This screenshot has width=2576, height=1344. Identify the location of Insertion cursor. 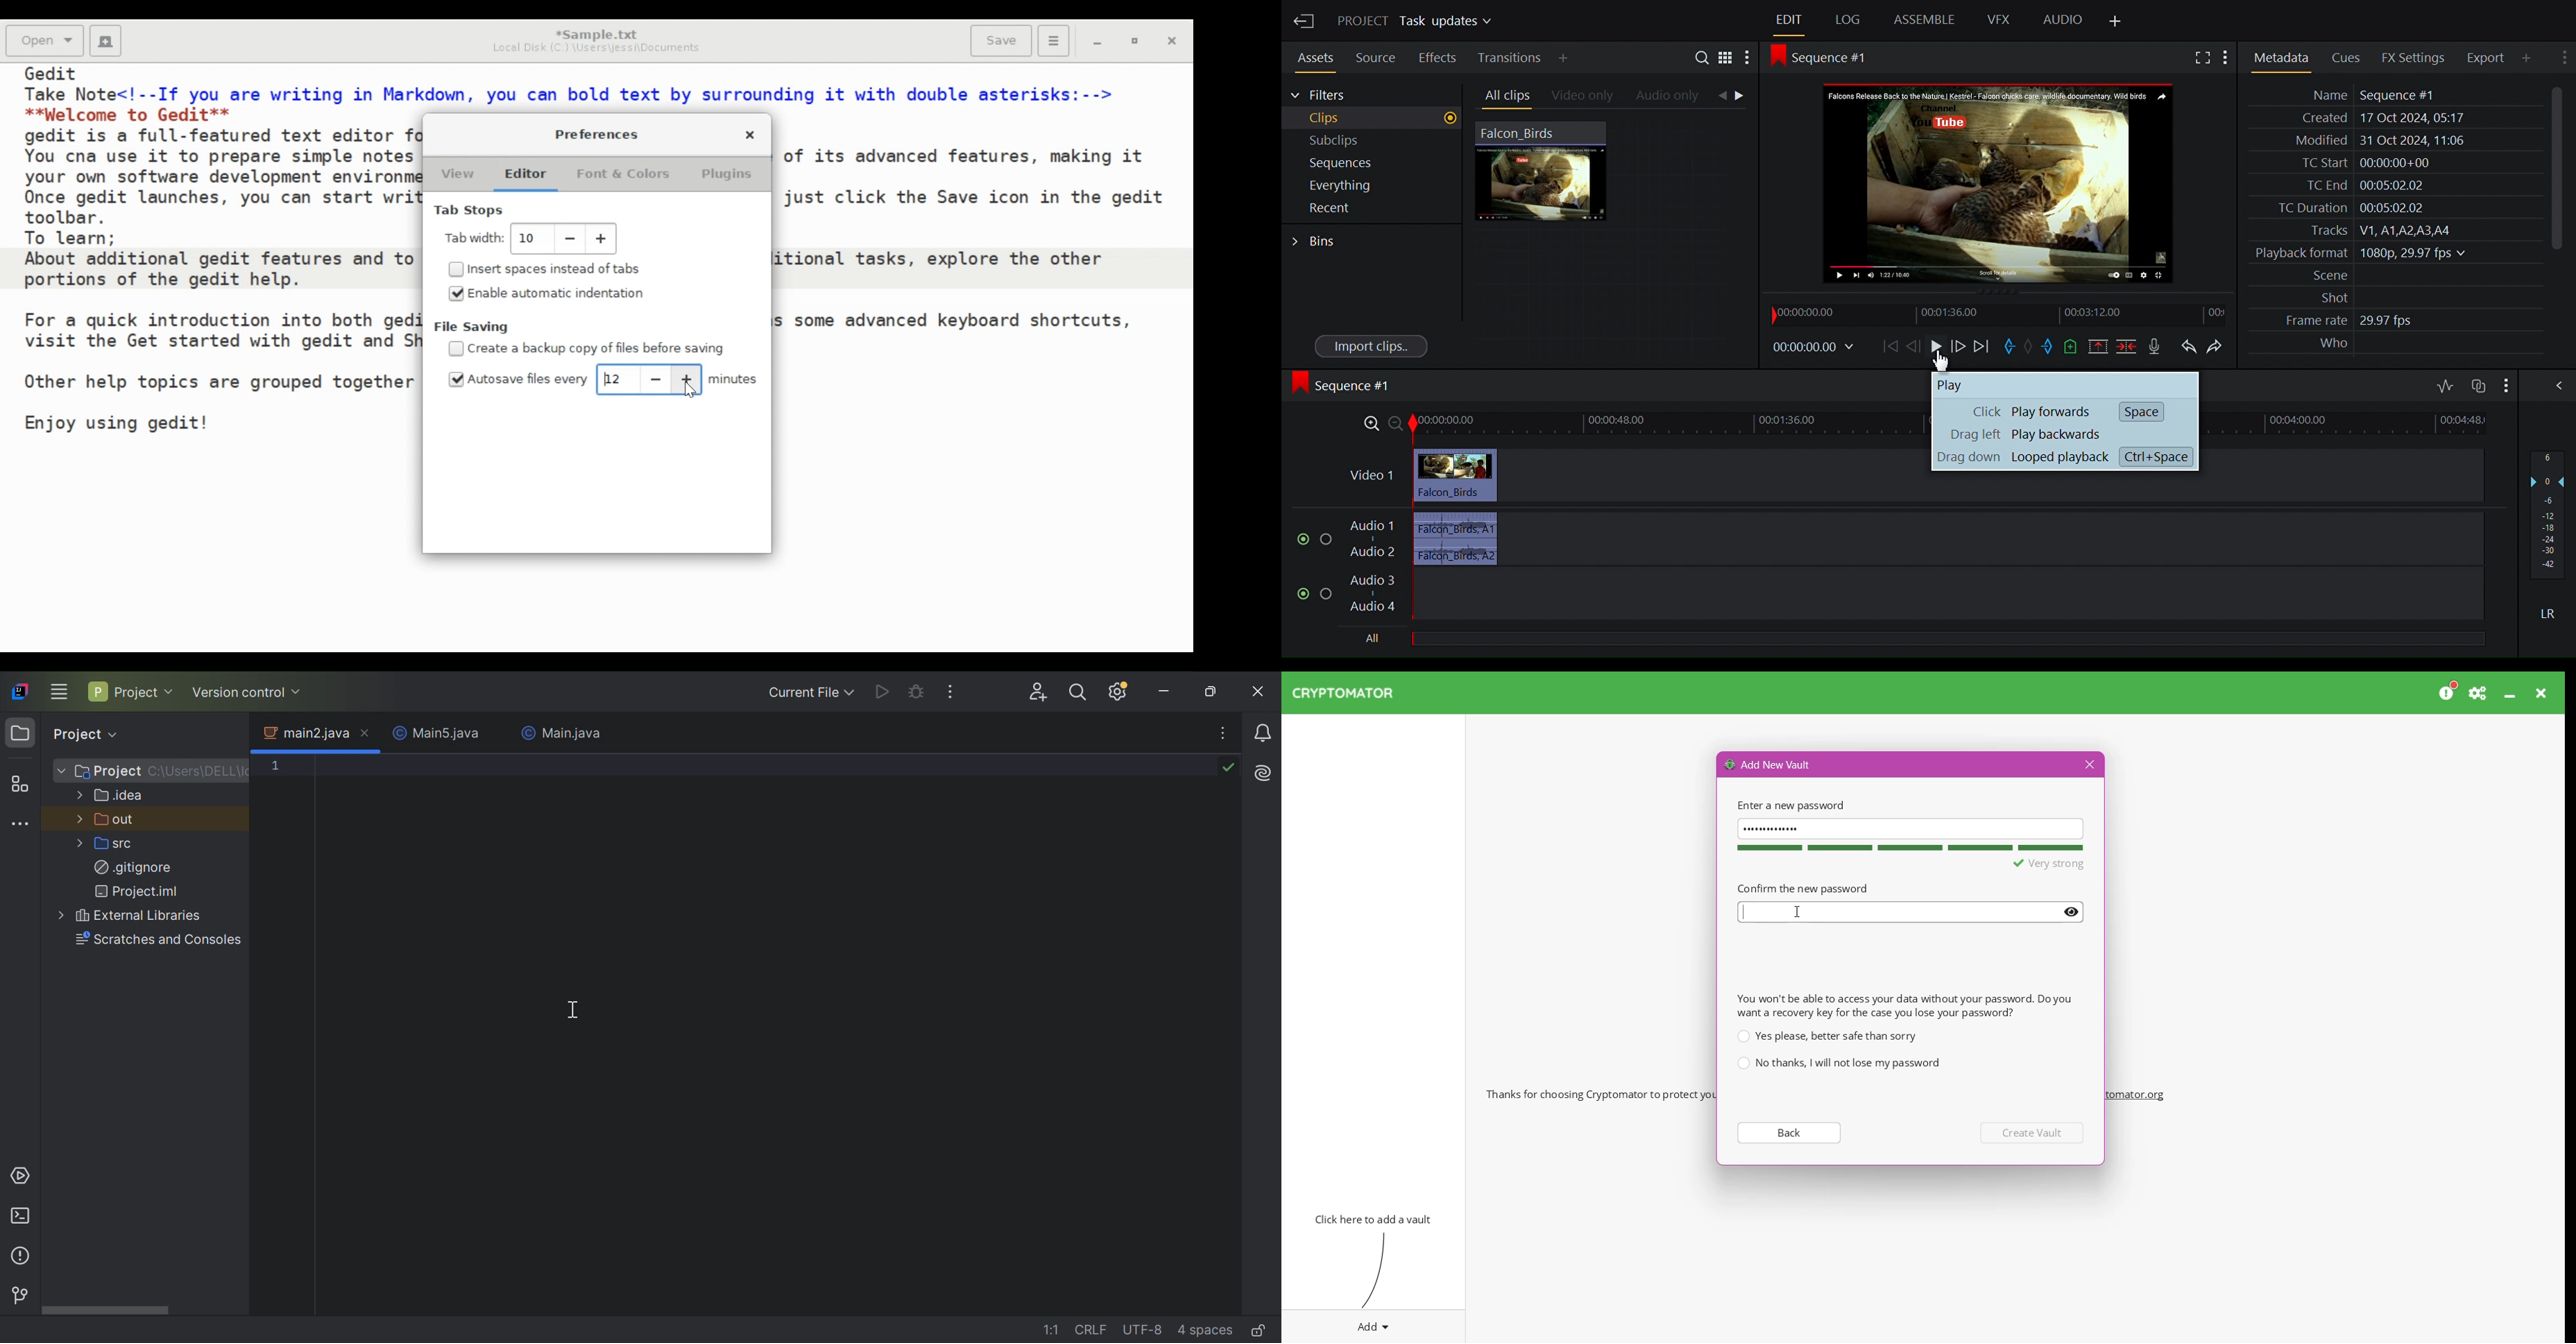
(1799, 912).